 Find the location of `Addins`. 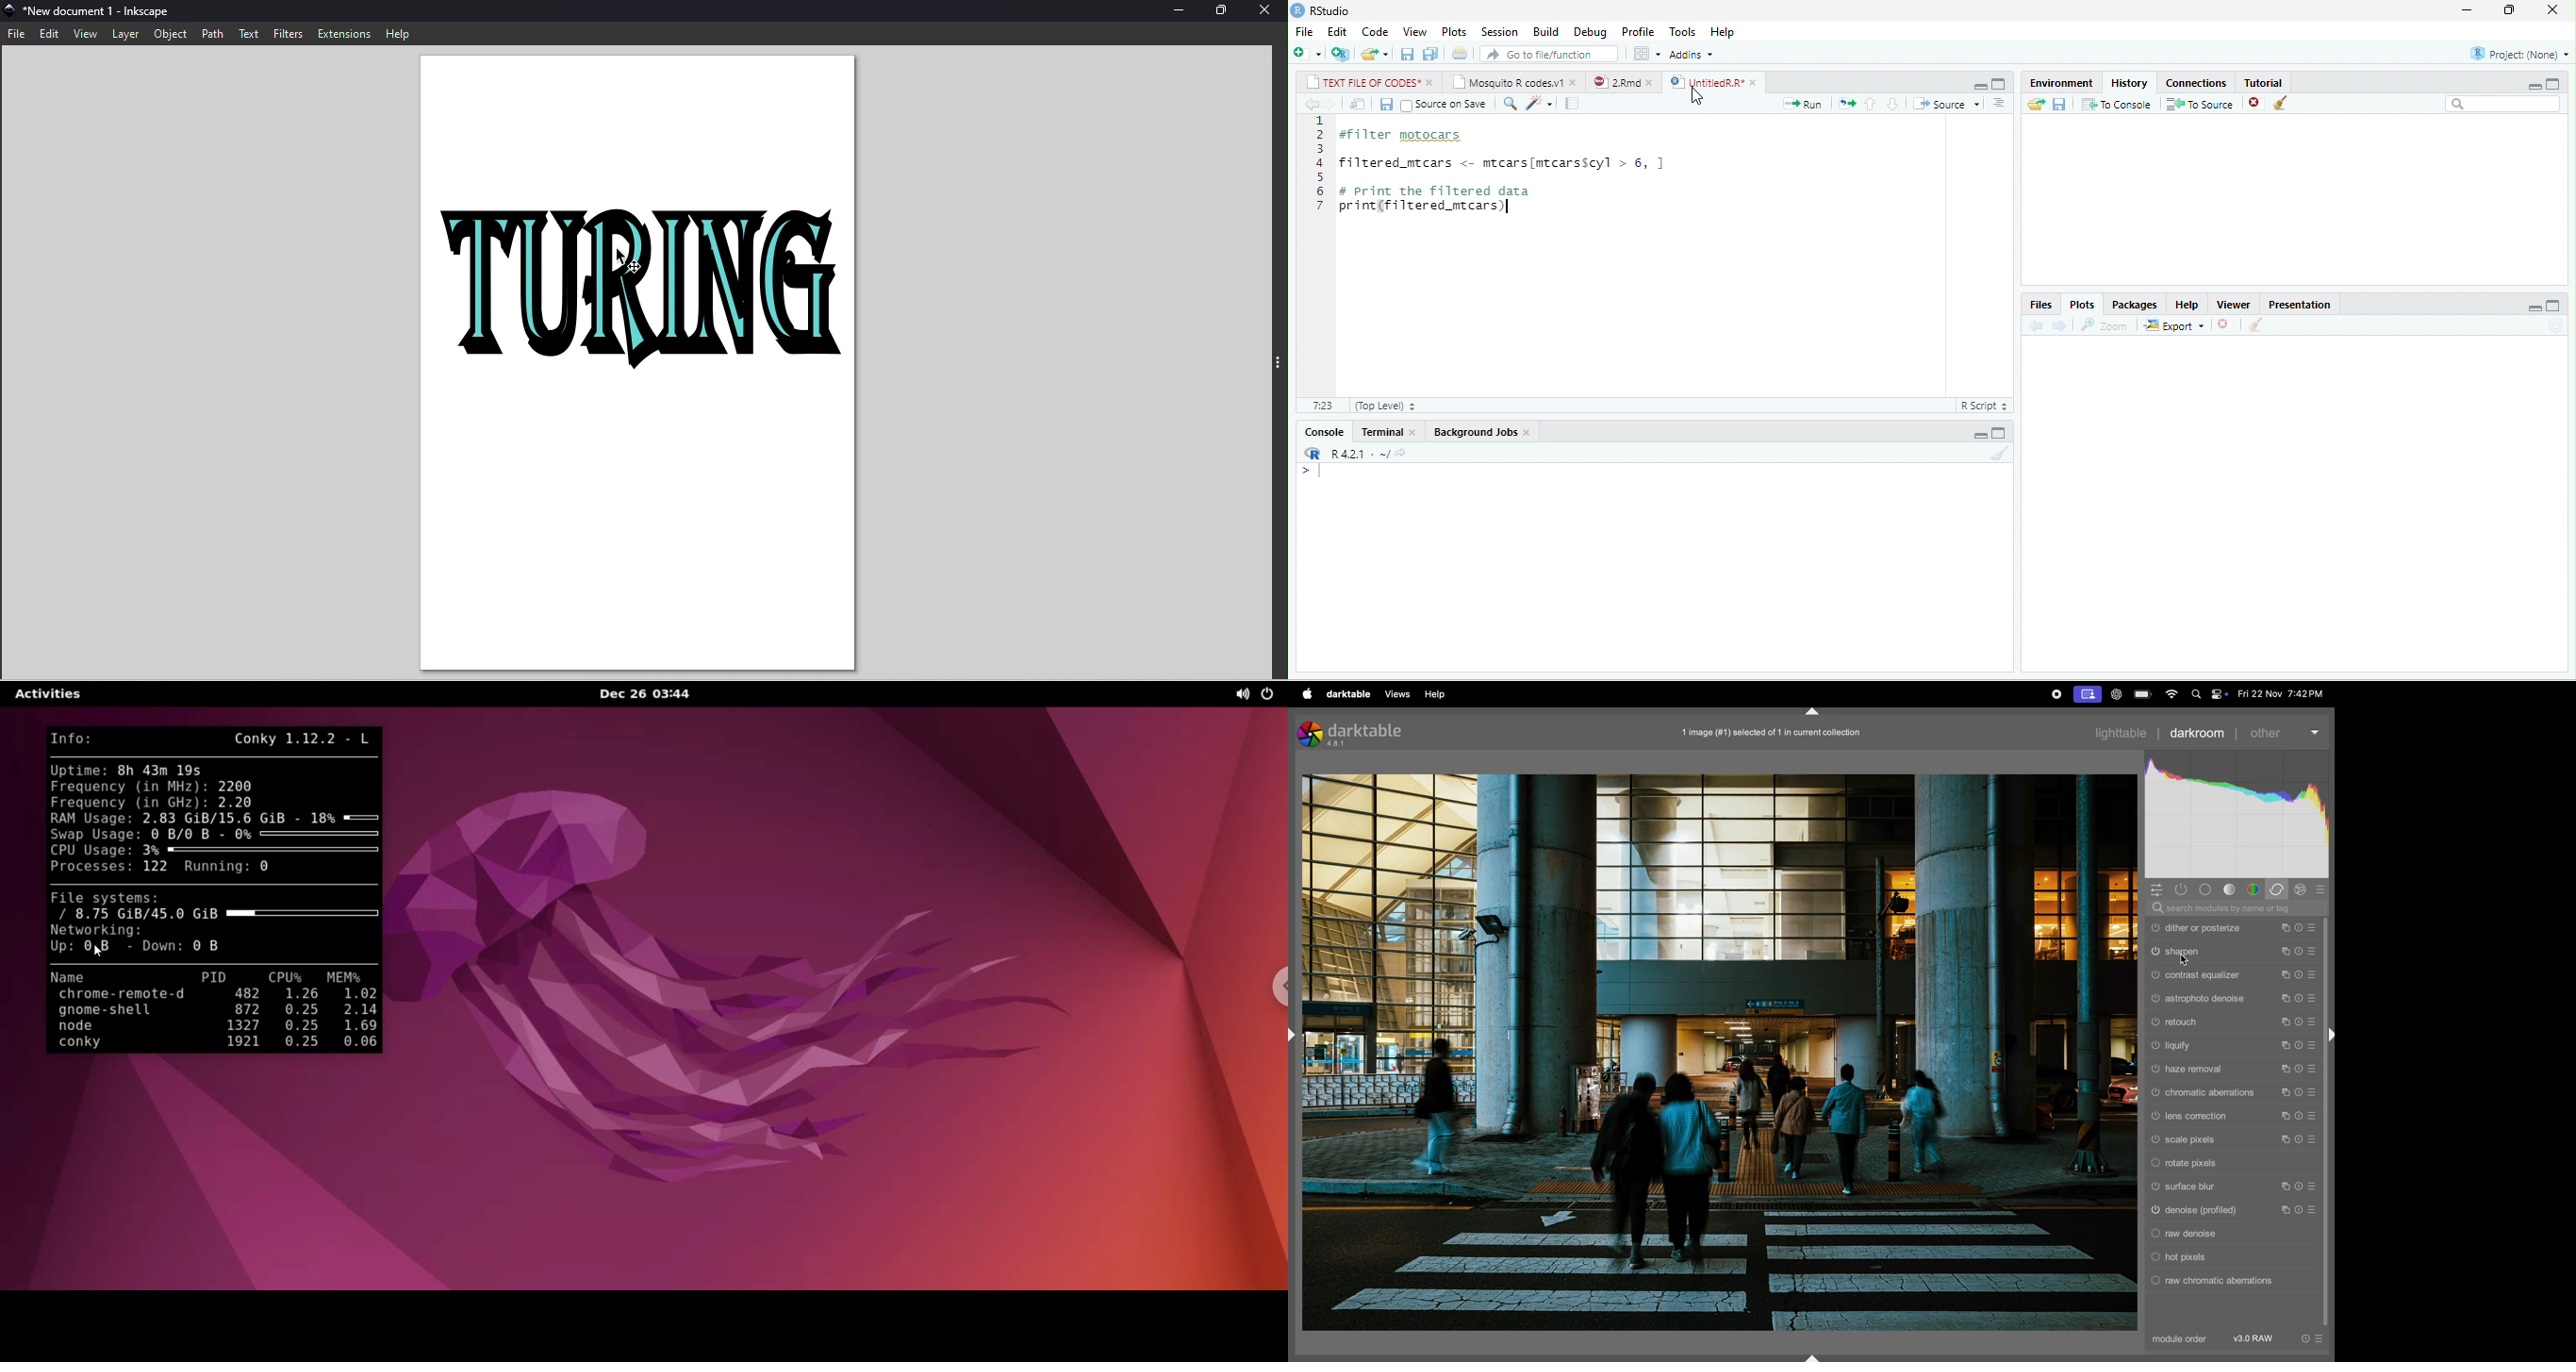

Addins is located at coordinates (1691, 54).